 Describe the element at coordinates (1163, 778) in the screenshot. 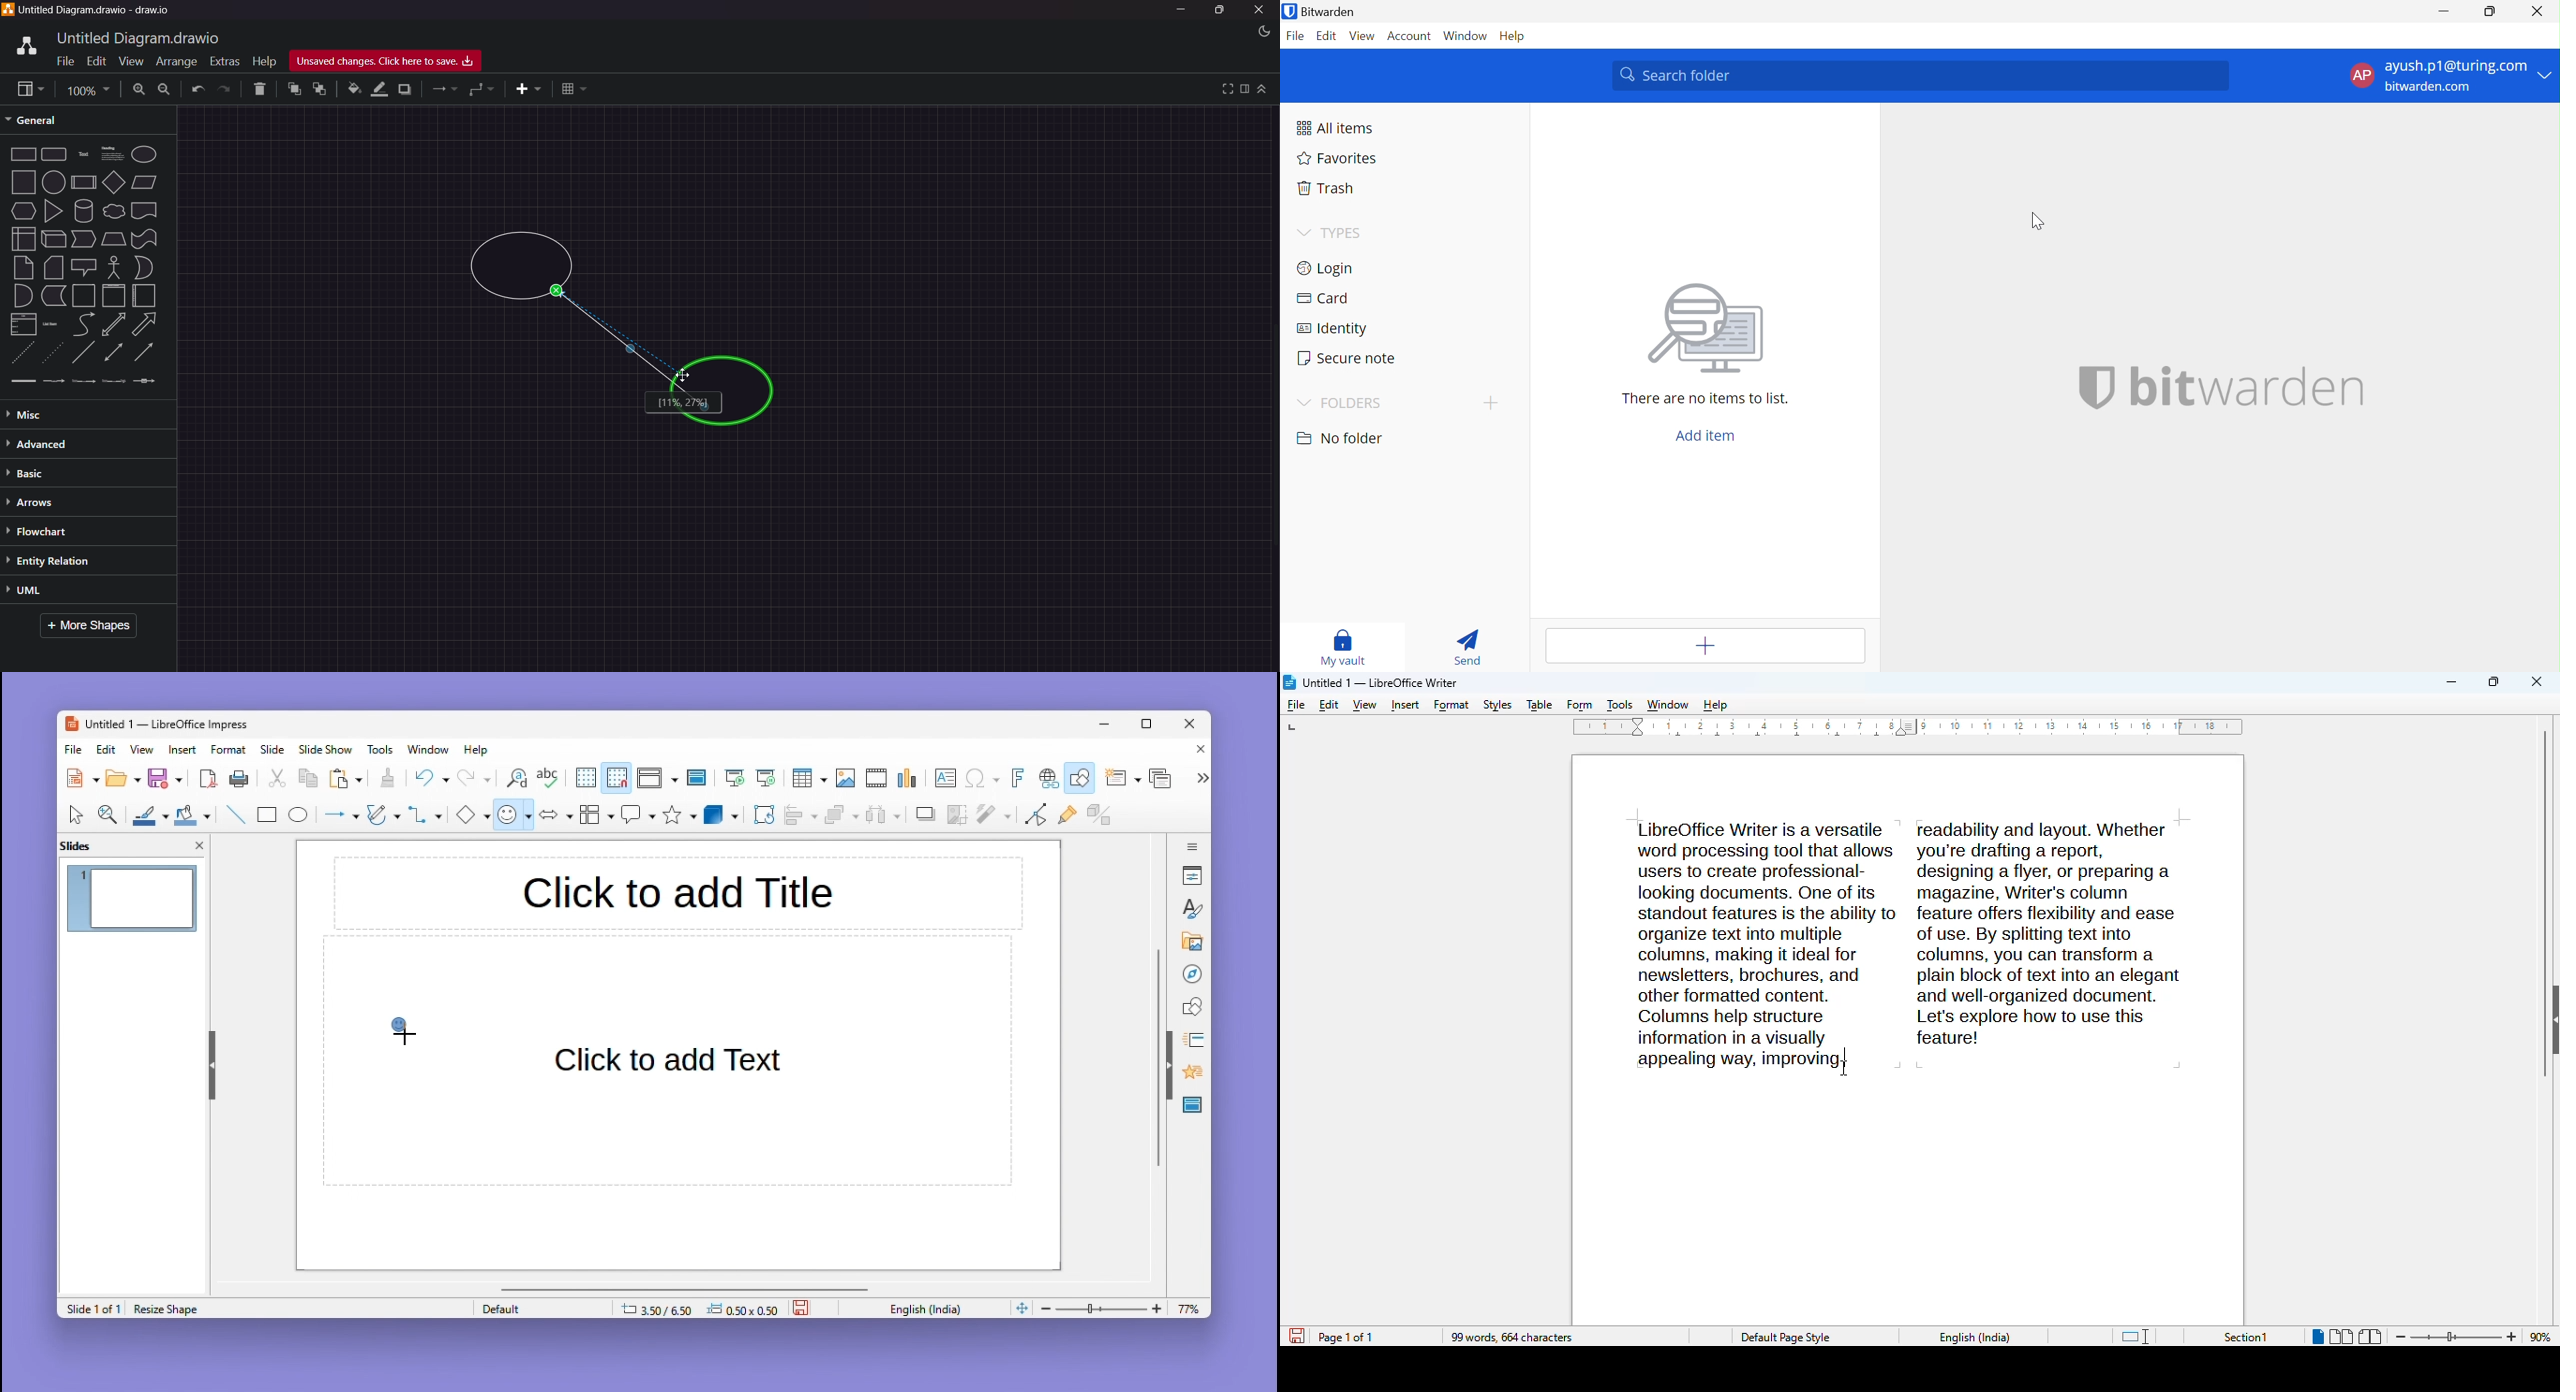

I see `Duplicate slide` at that location.